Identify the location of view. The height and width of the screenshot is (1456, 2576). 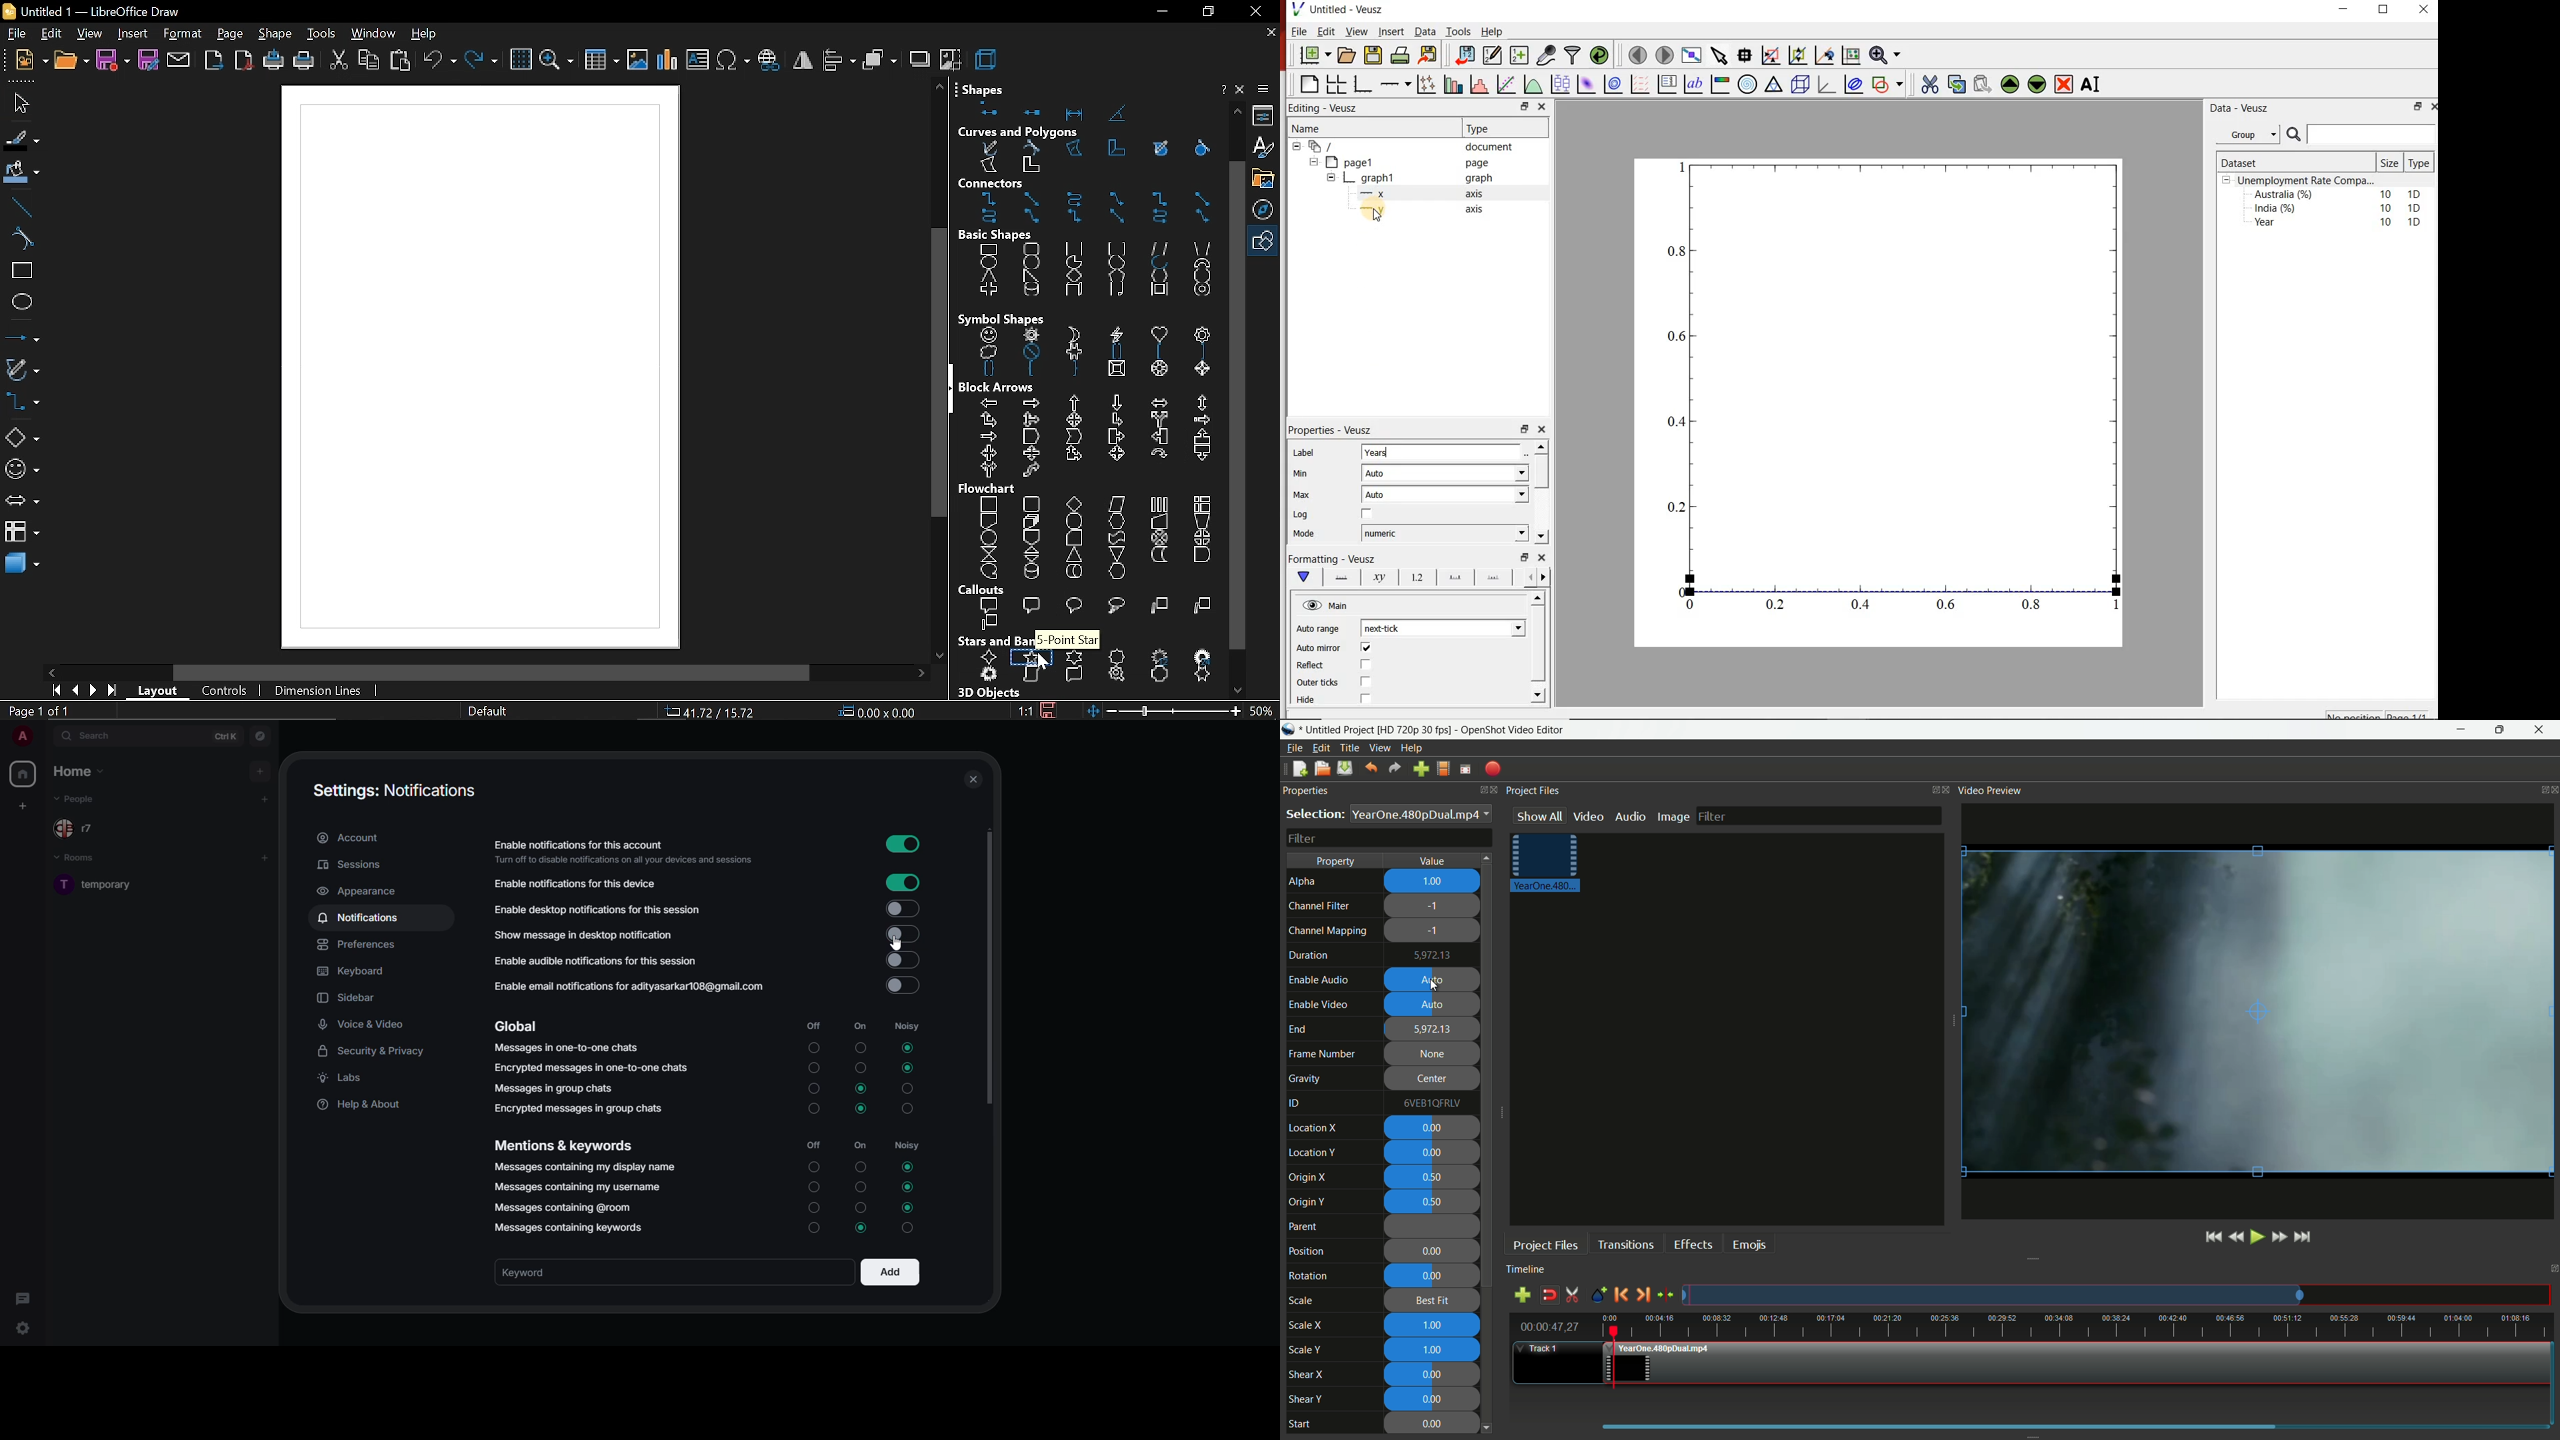
(87, 34).